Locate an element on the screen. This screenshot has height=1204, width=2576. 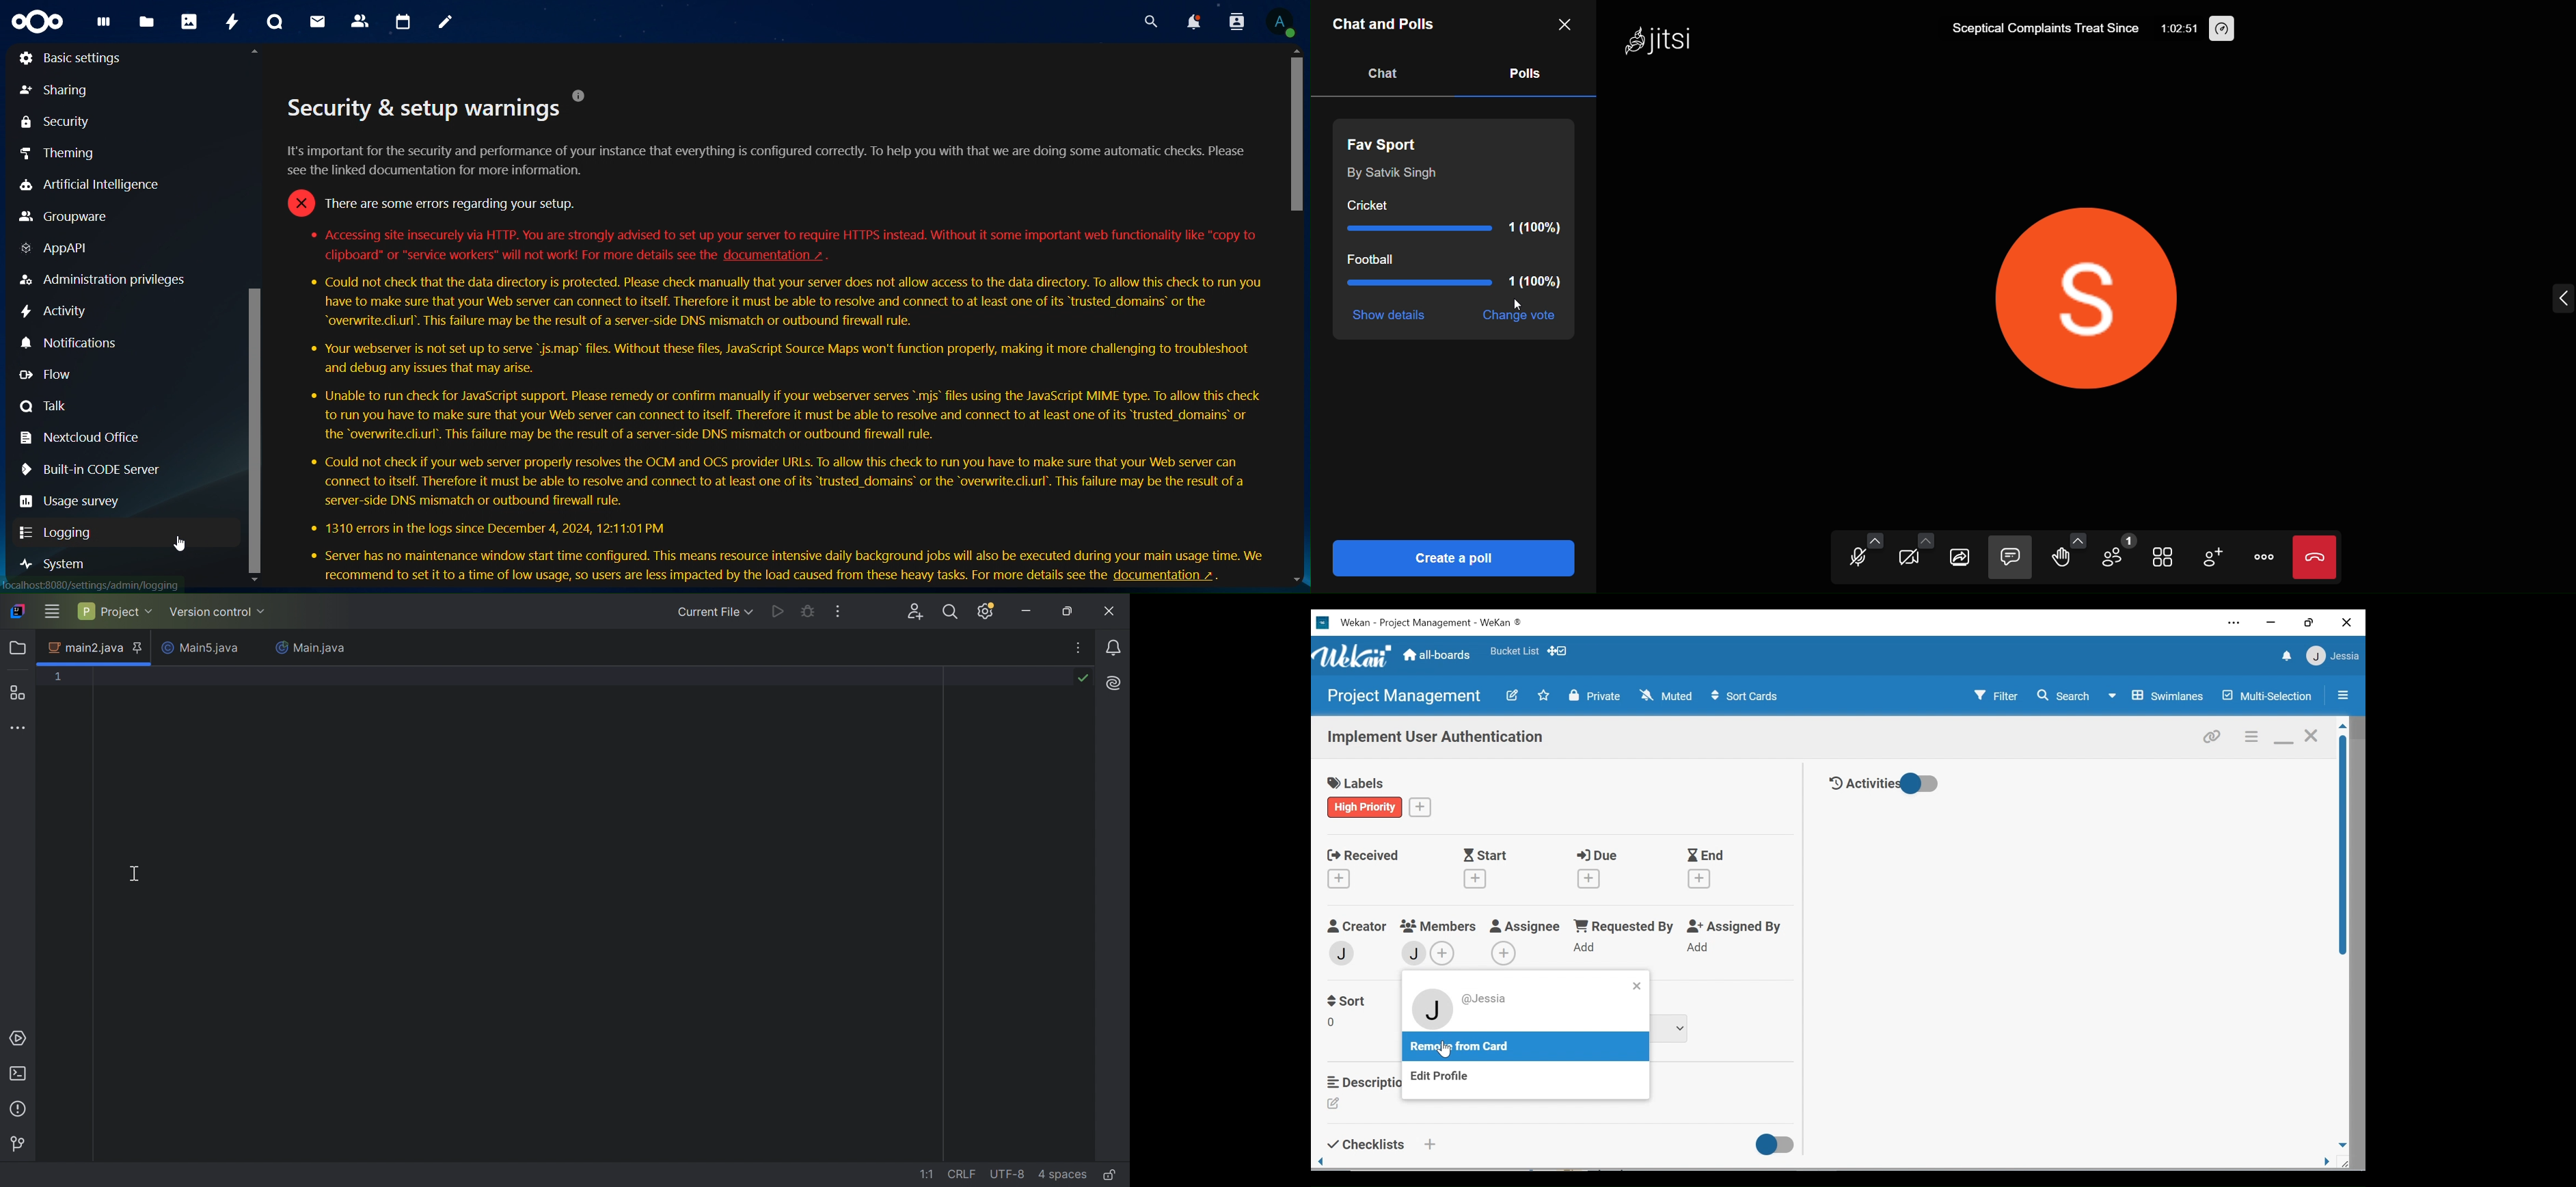
Implement User Authentication is located at coordinates (1434, 739).